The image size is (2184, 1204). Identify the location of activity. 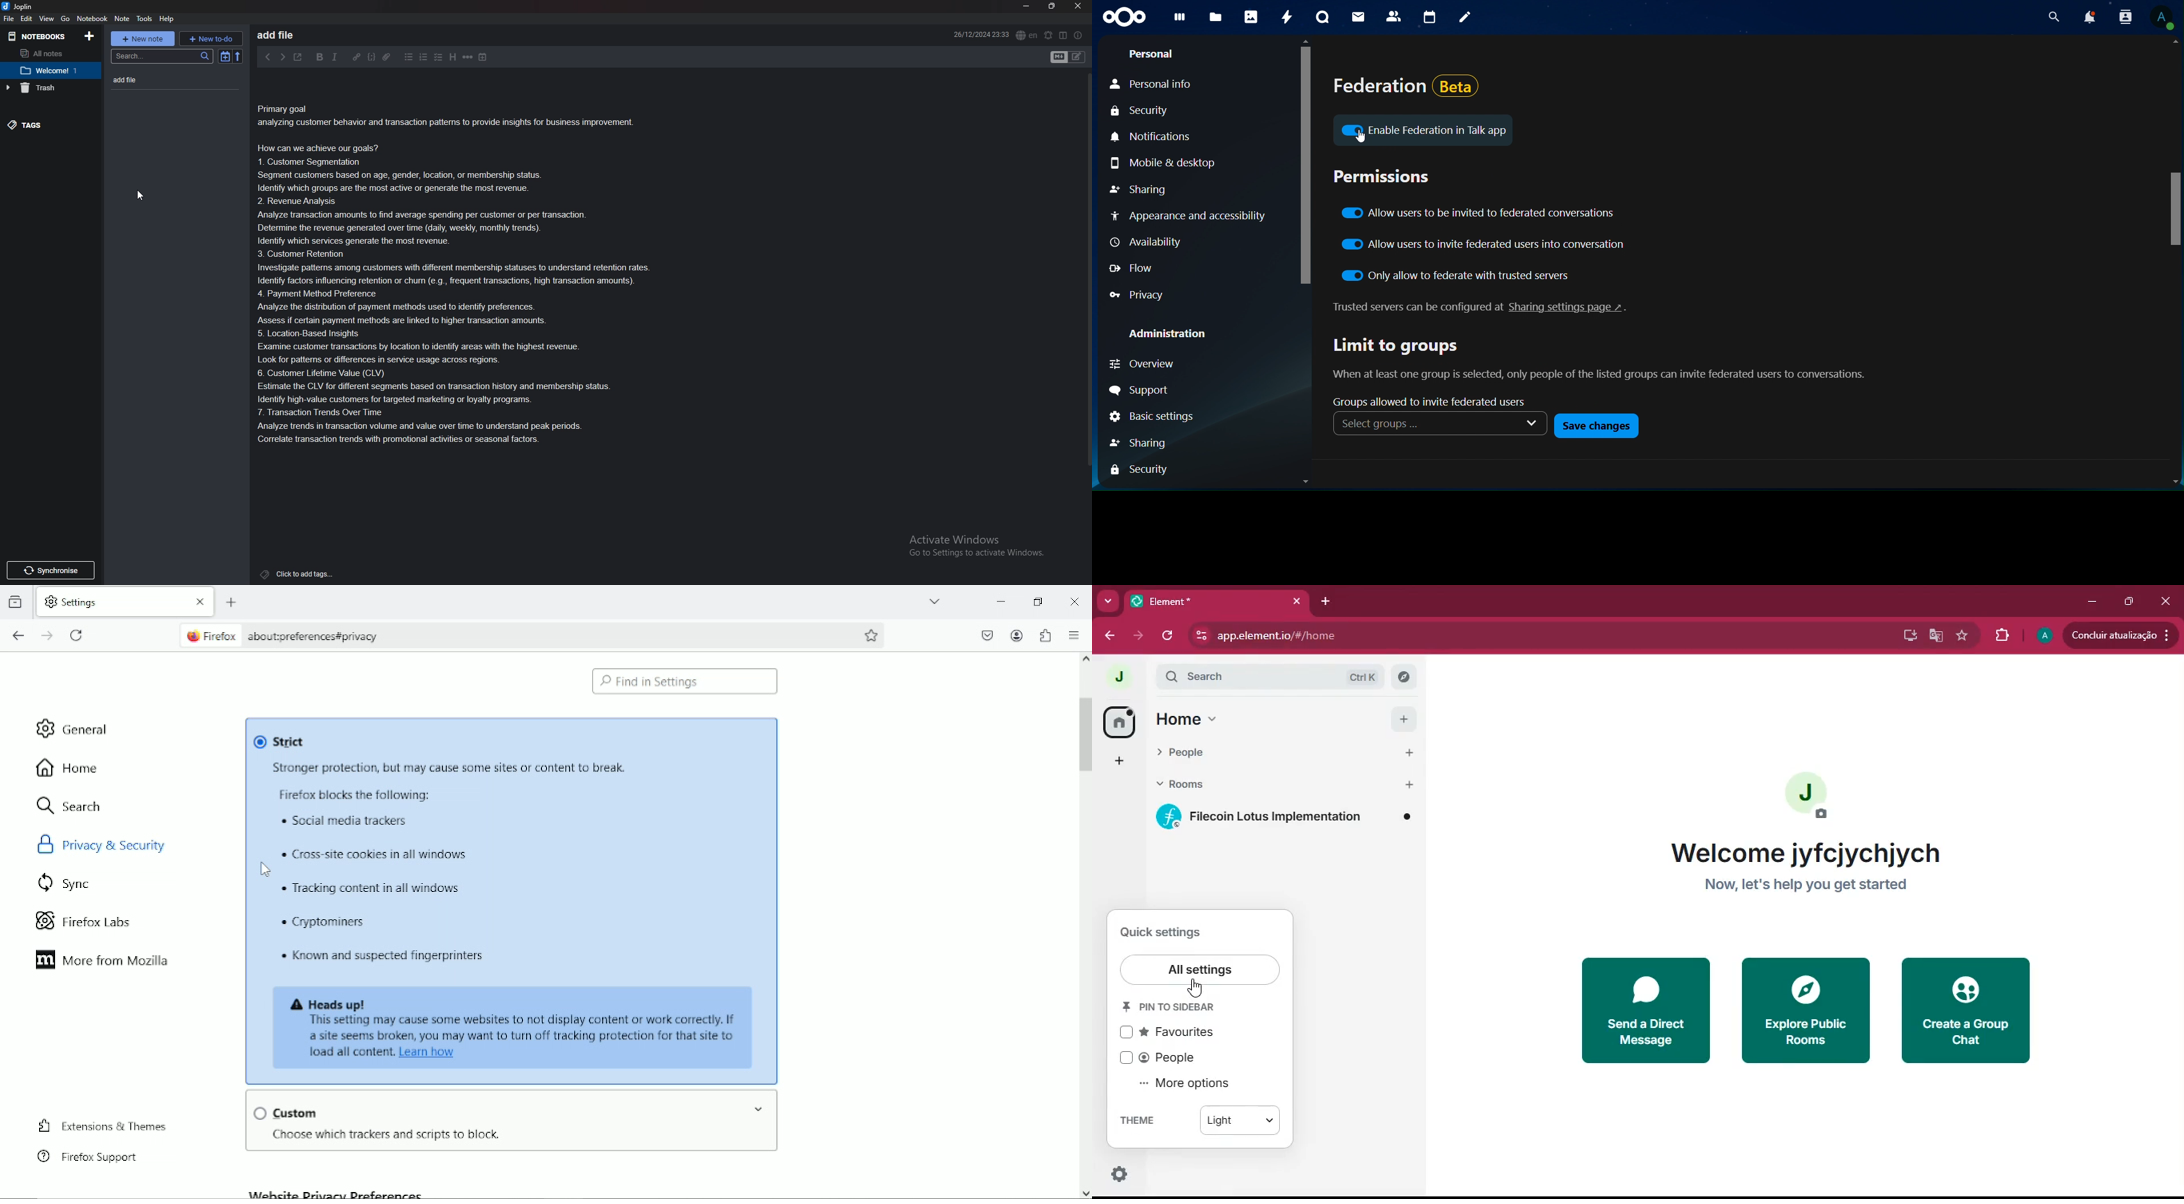
(1287, 17).